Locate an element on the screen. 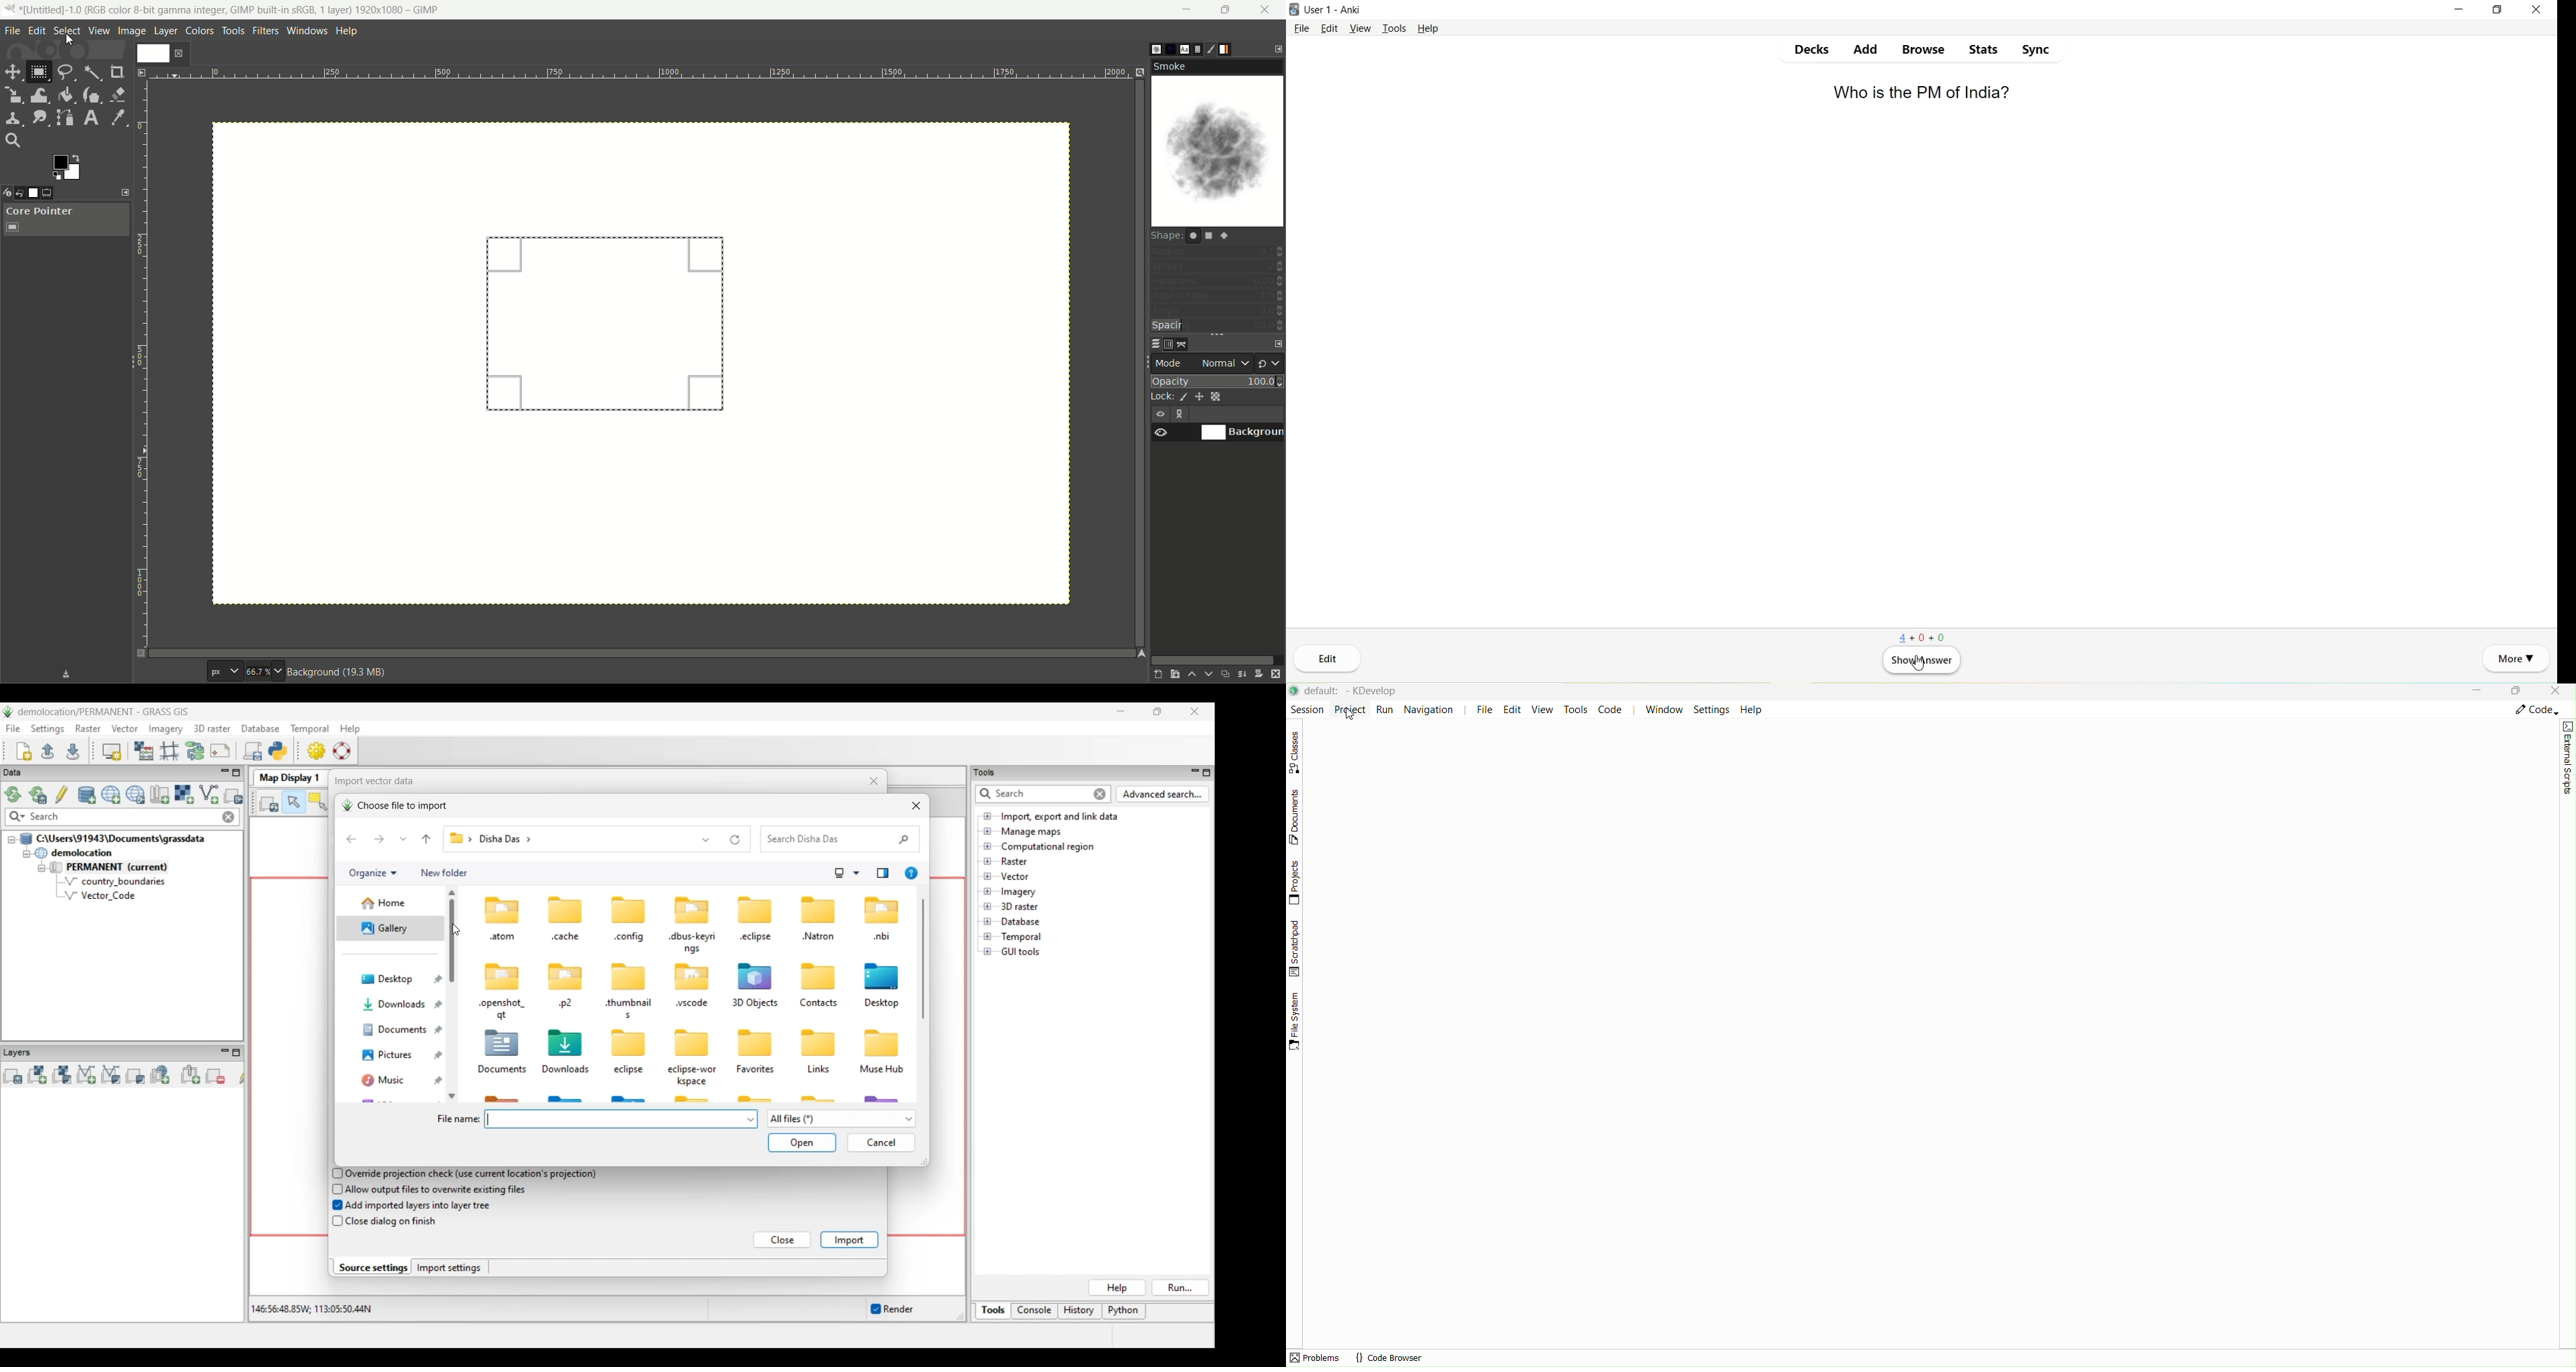 This screenshot has width=2576, height=1372. Browse is located at coordinates (1924, 50).